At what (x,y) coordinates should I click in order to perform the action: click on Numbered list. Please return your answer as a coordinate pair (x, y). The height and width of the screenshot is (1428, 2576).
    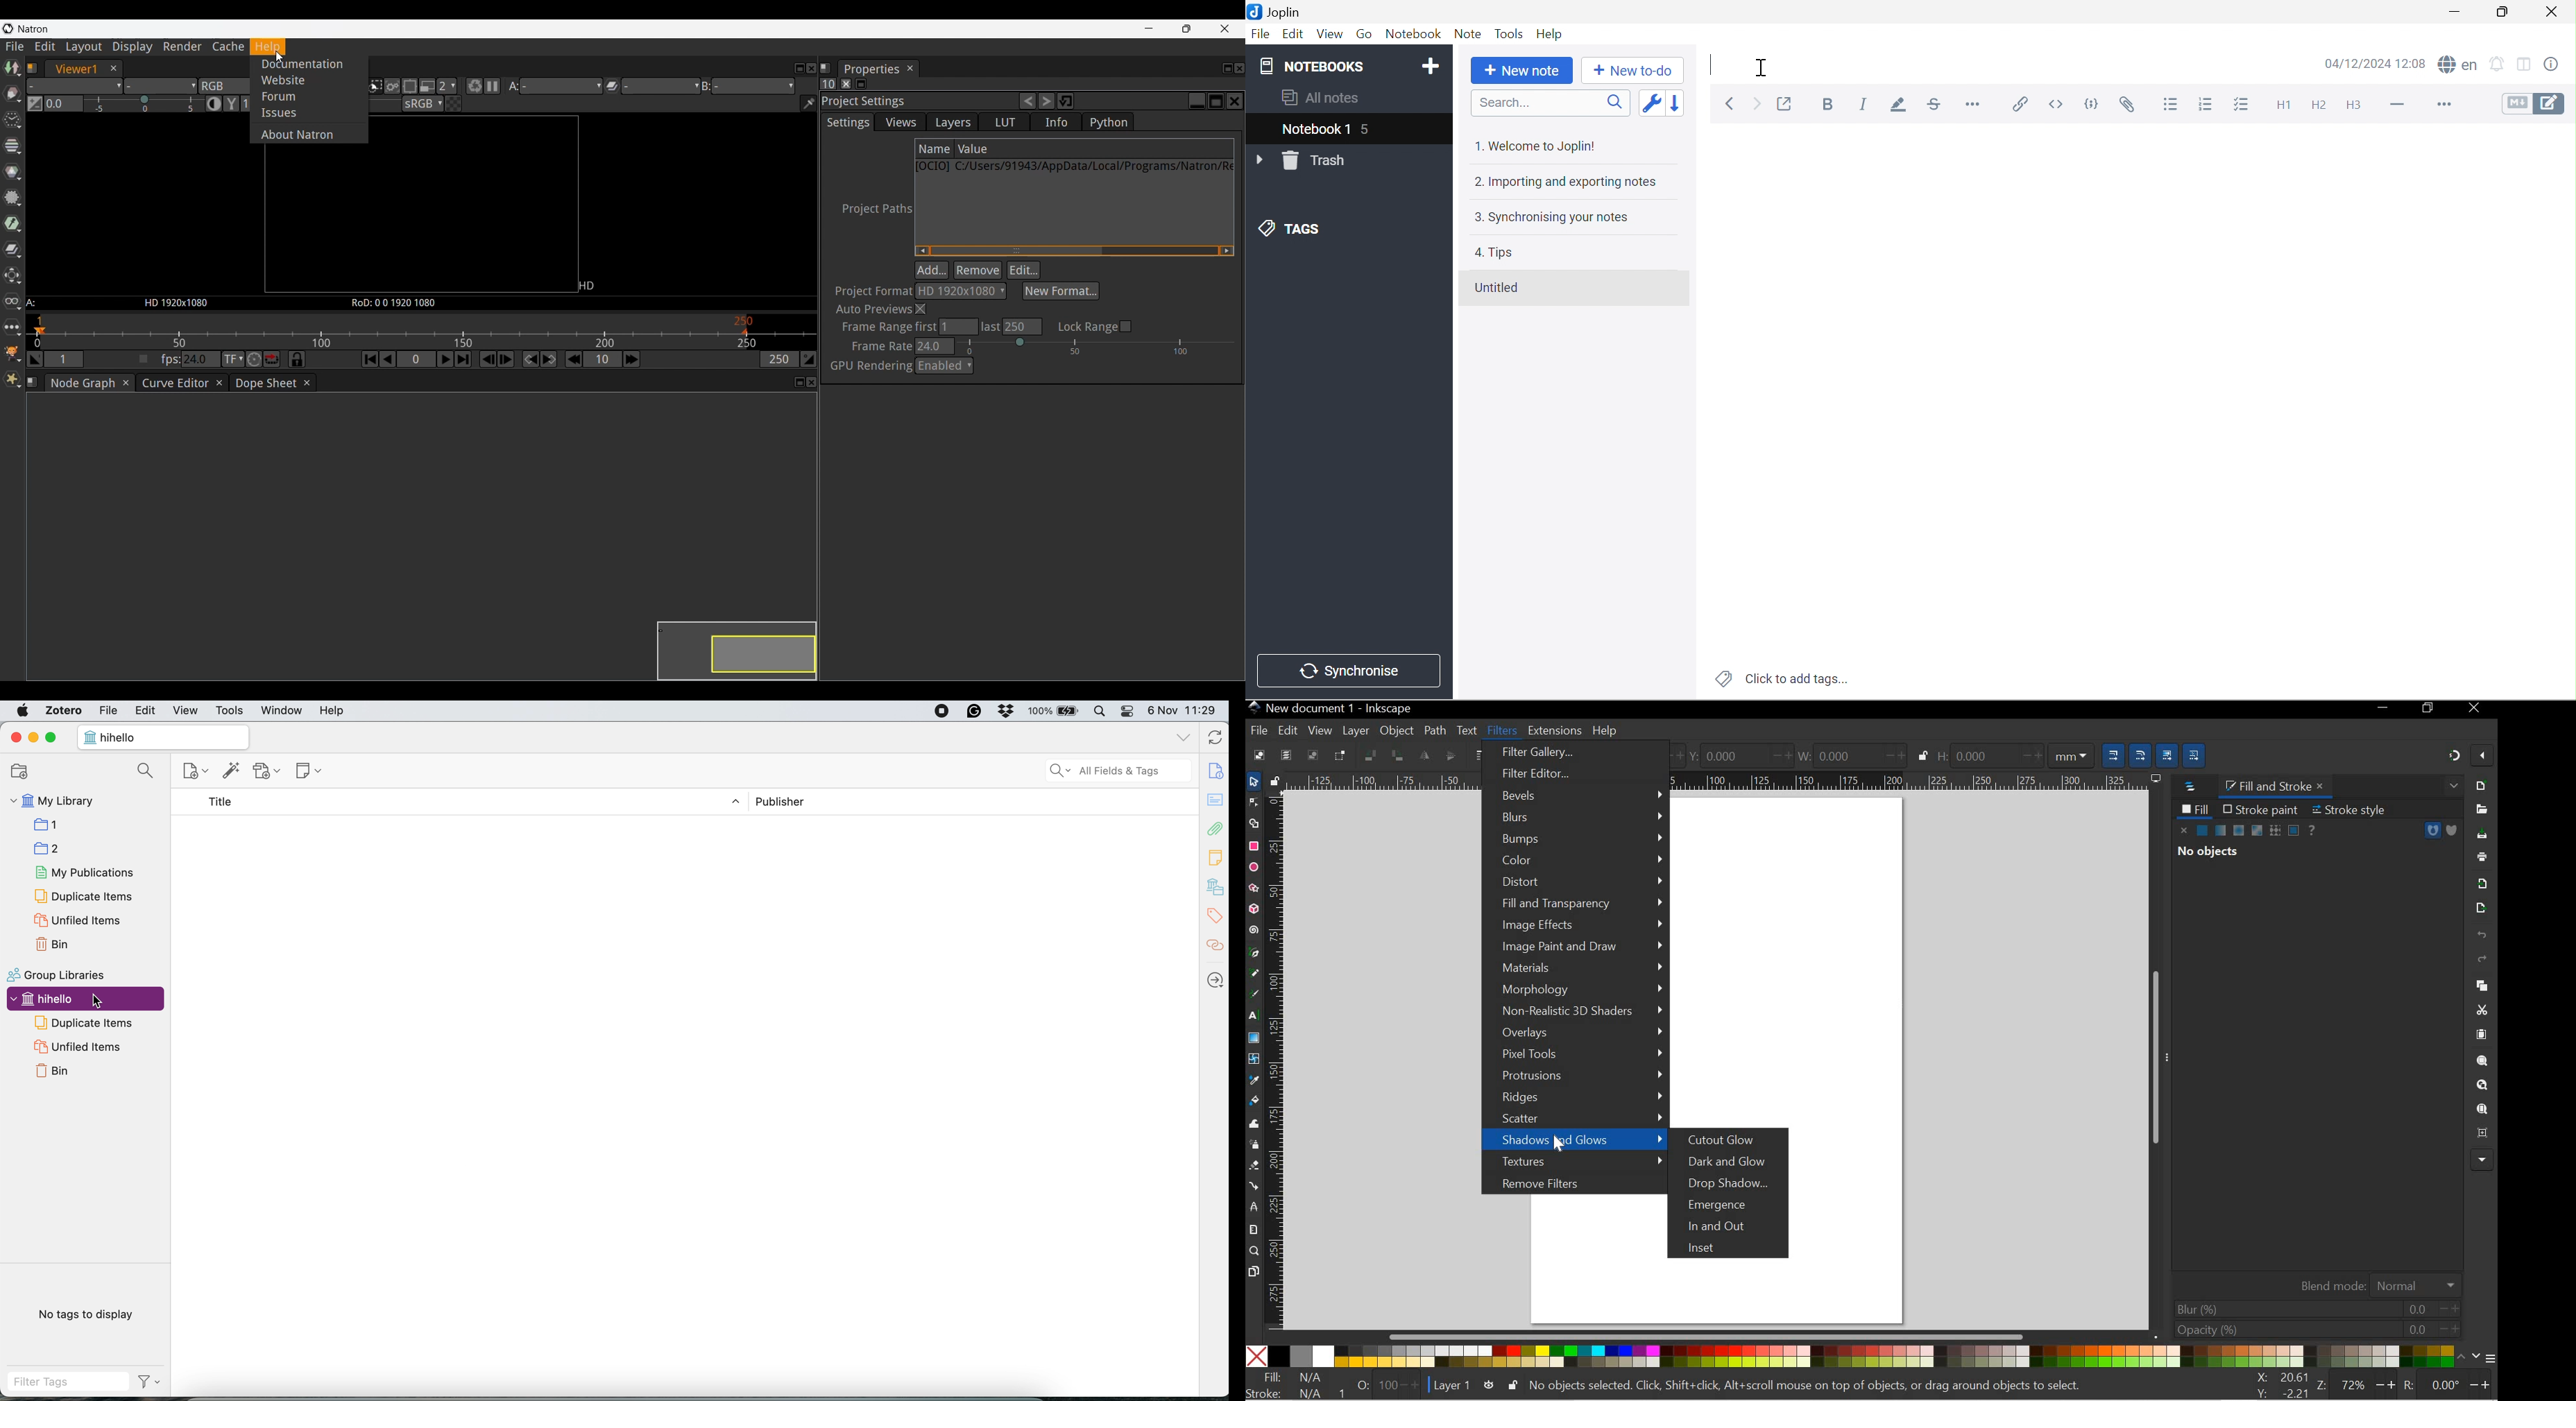
    Looking at the image, I should click on (2205, 105).